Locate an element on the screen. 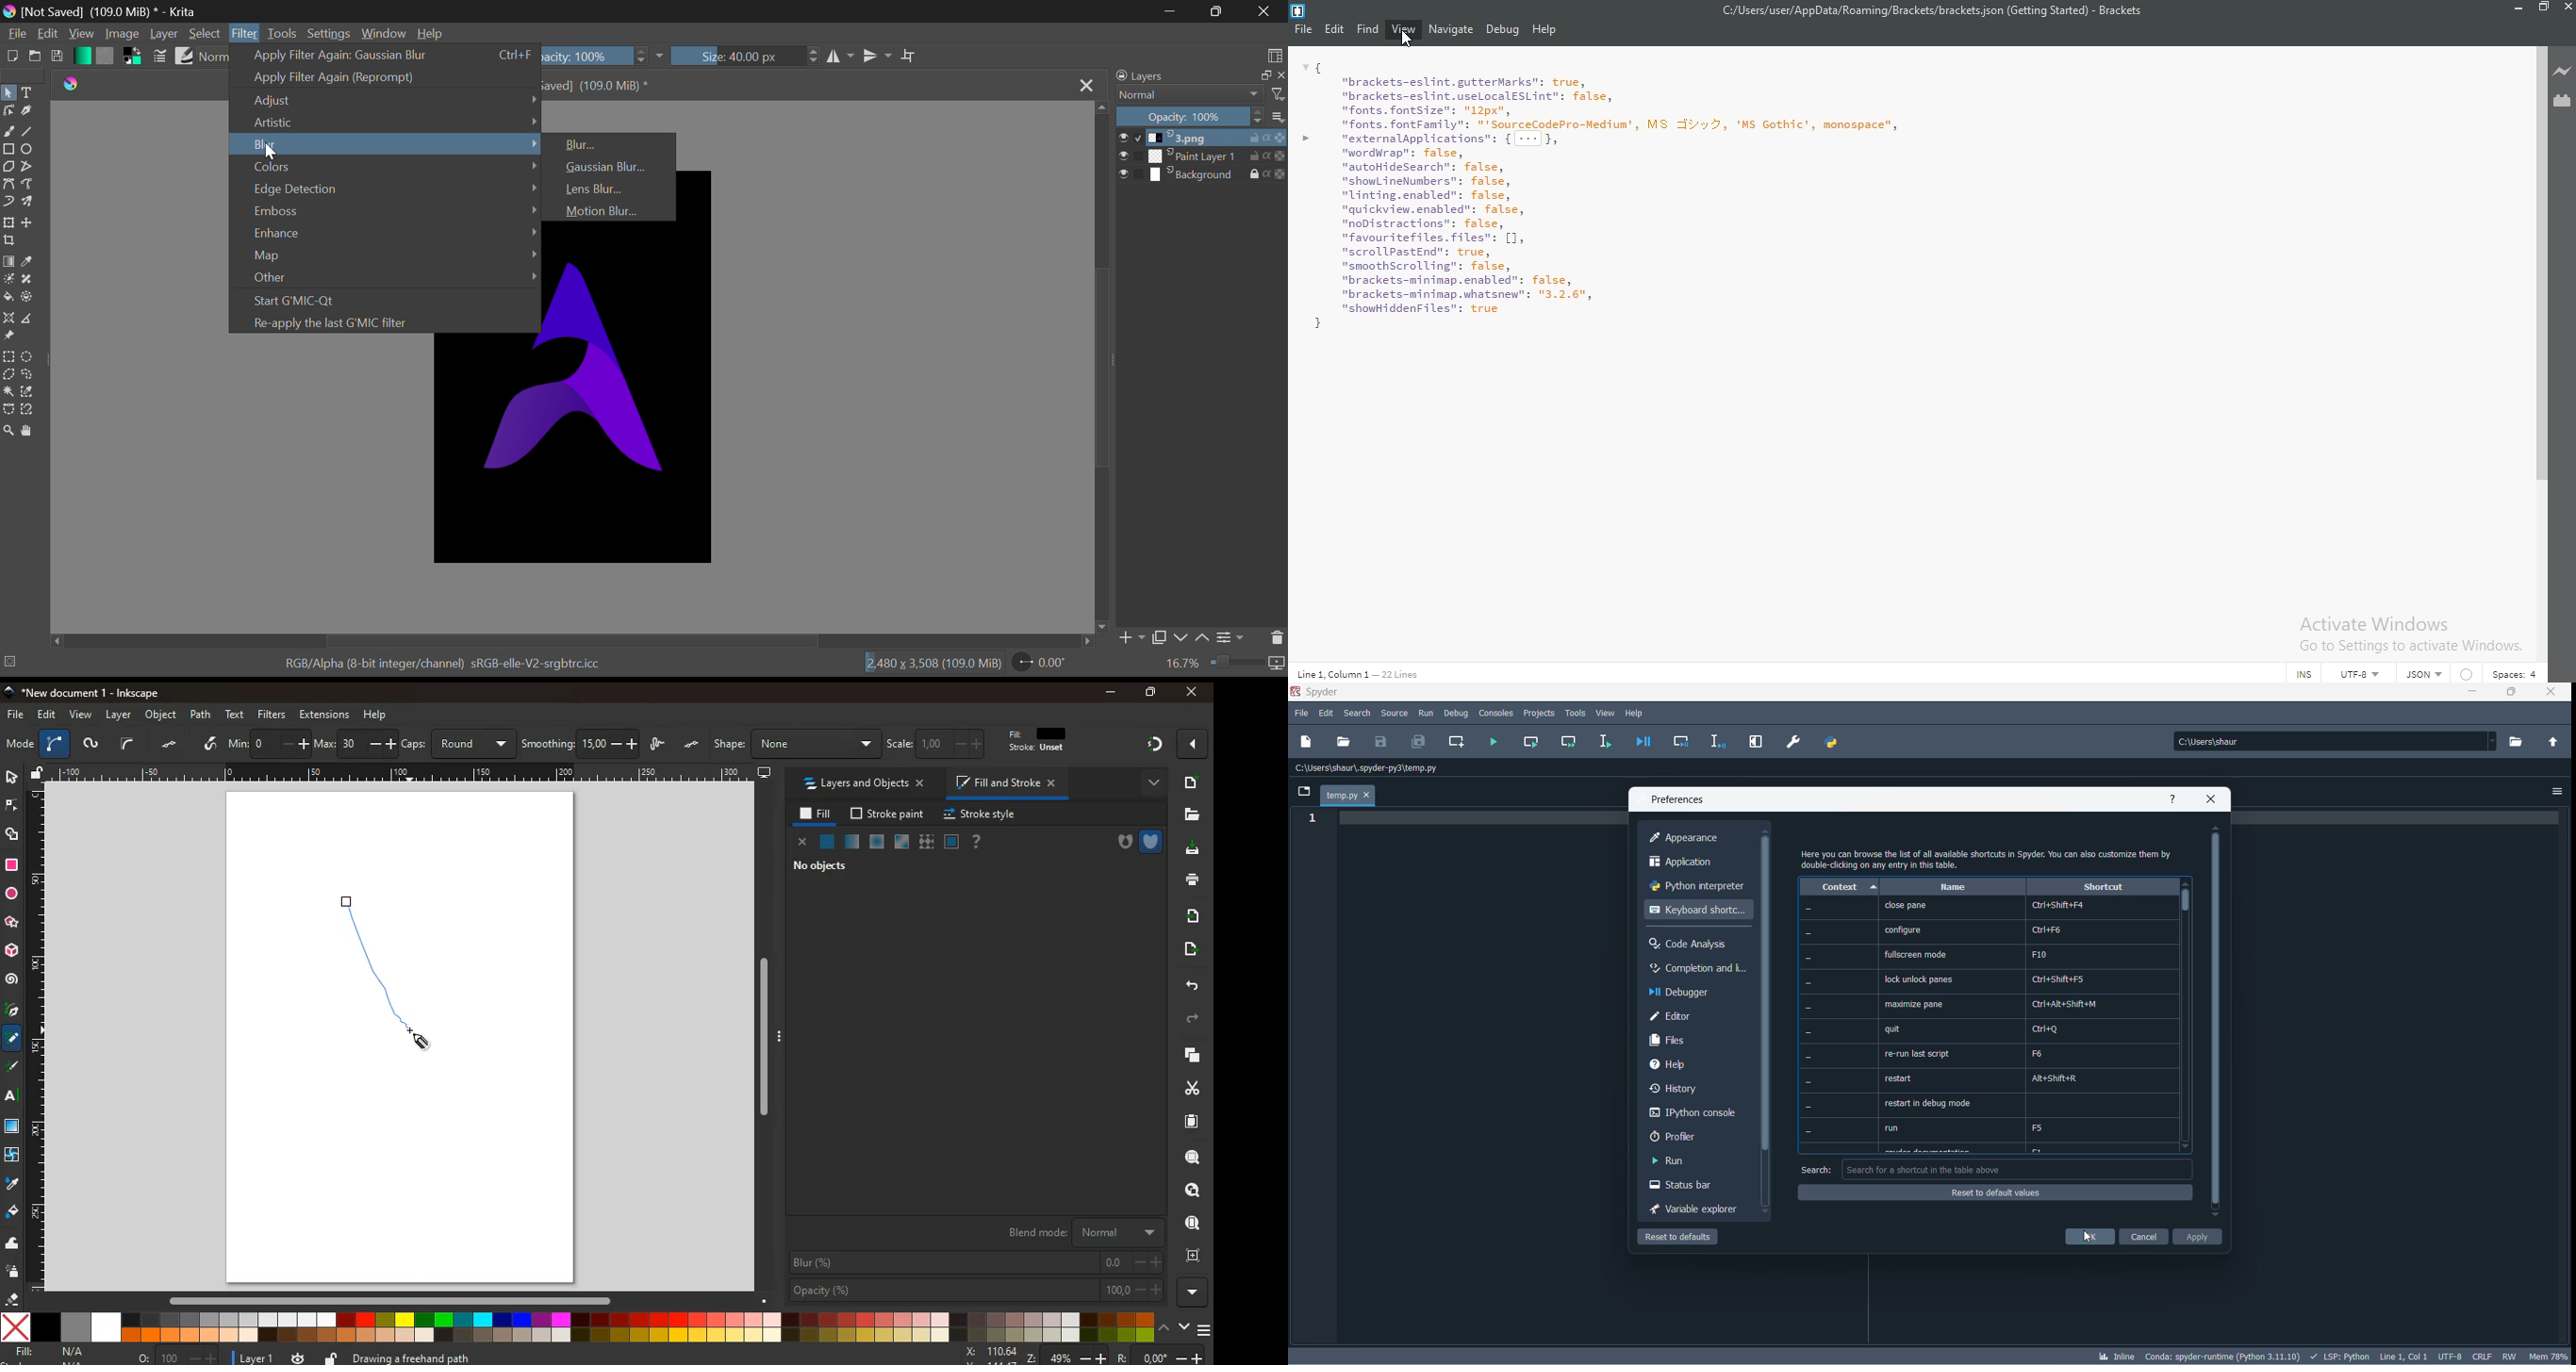 The width and height of the screenshot is (2576, 1372). increase or decrease Brush Size is located at coordinates (814, 58).